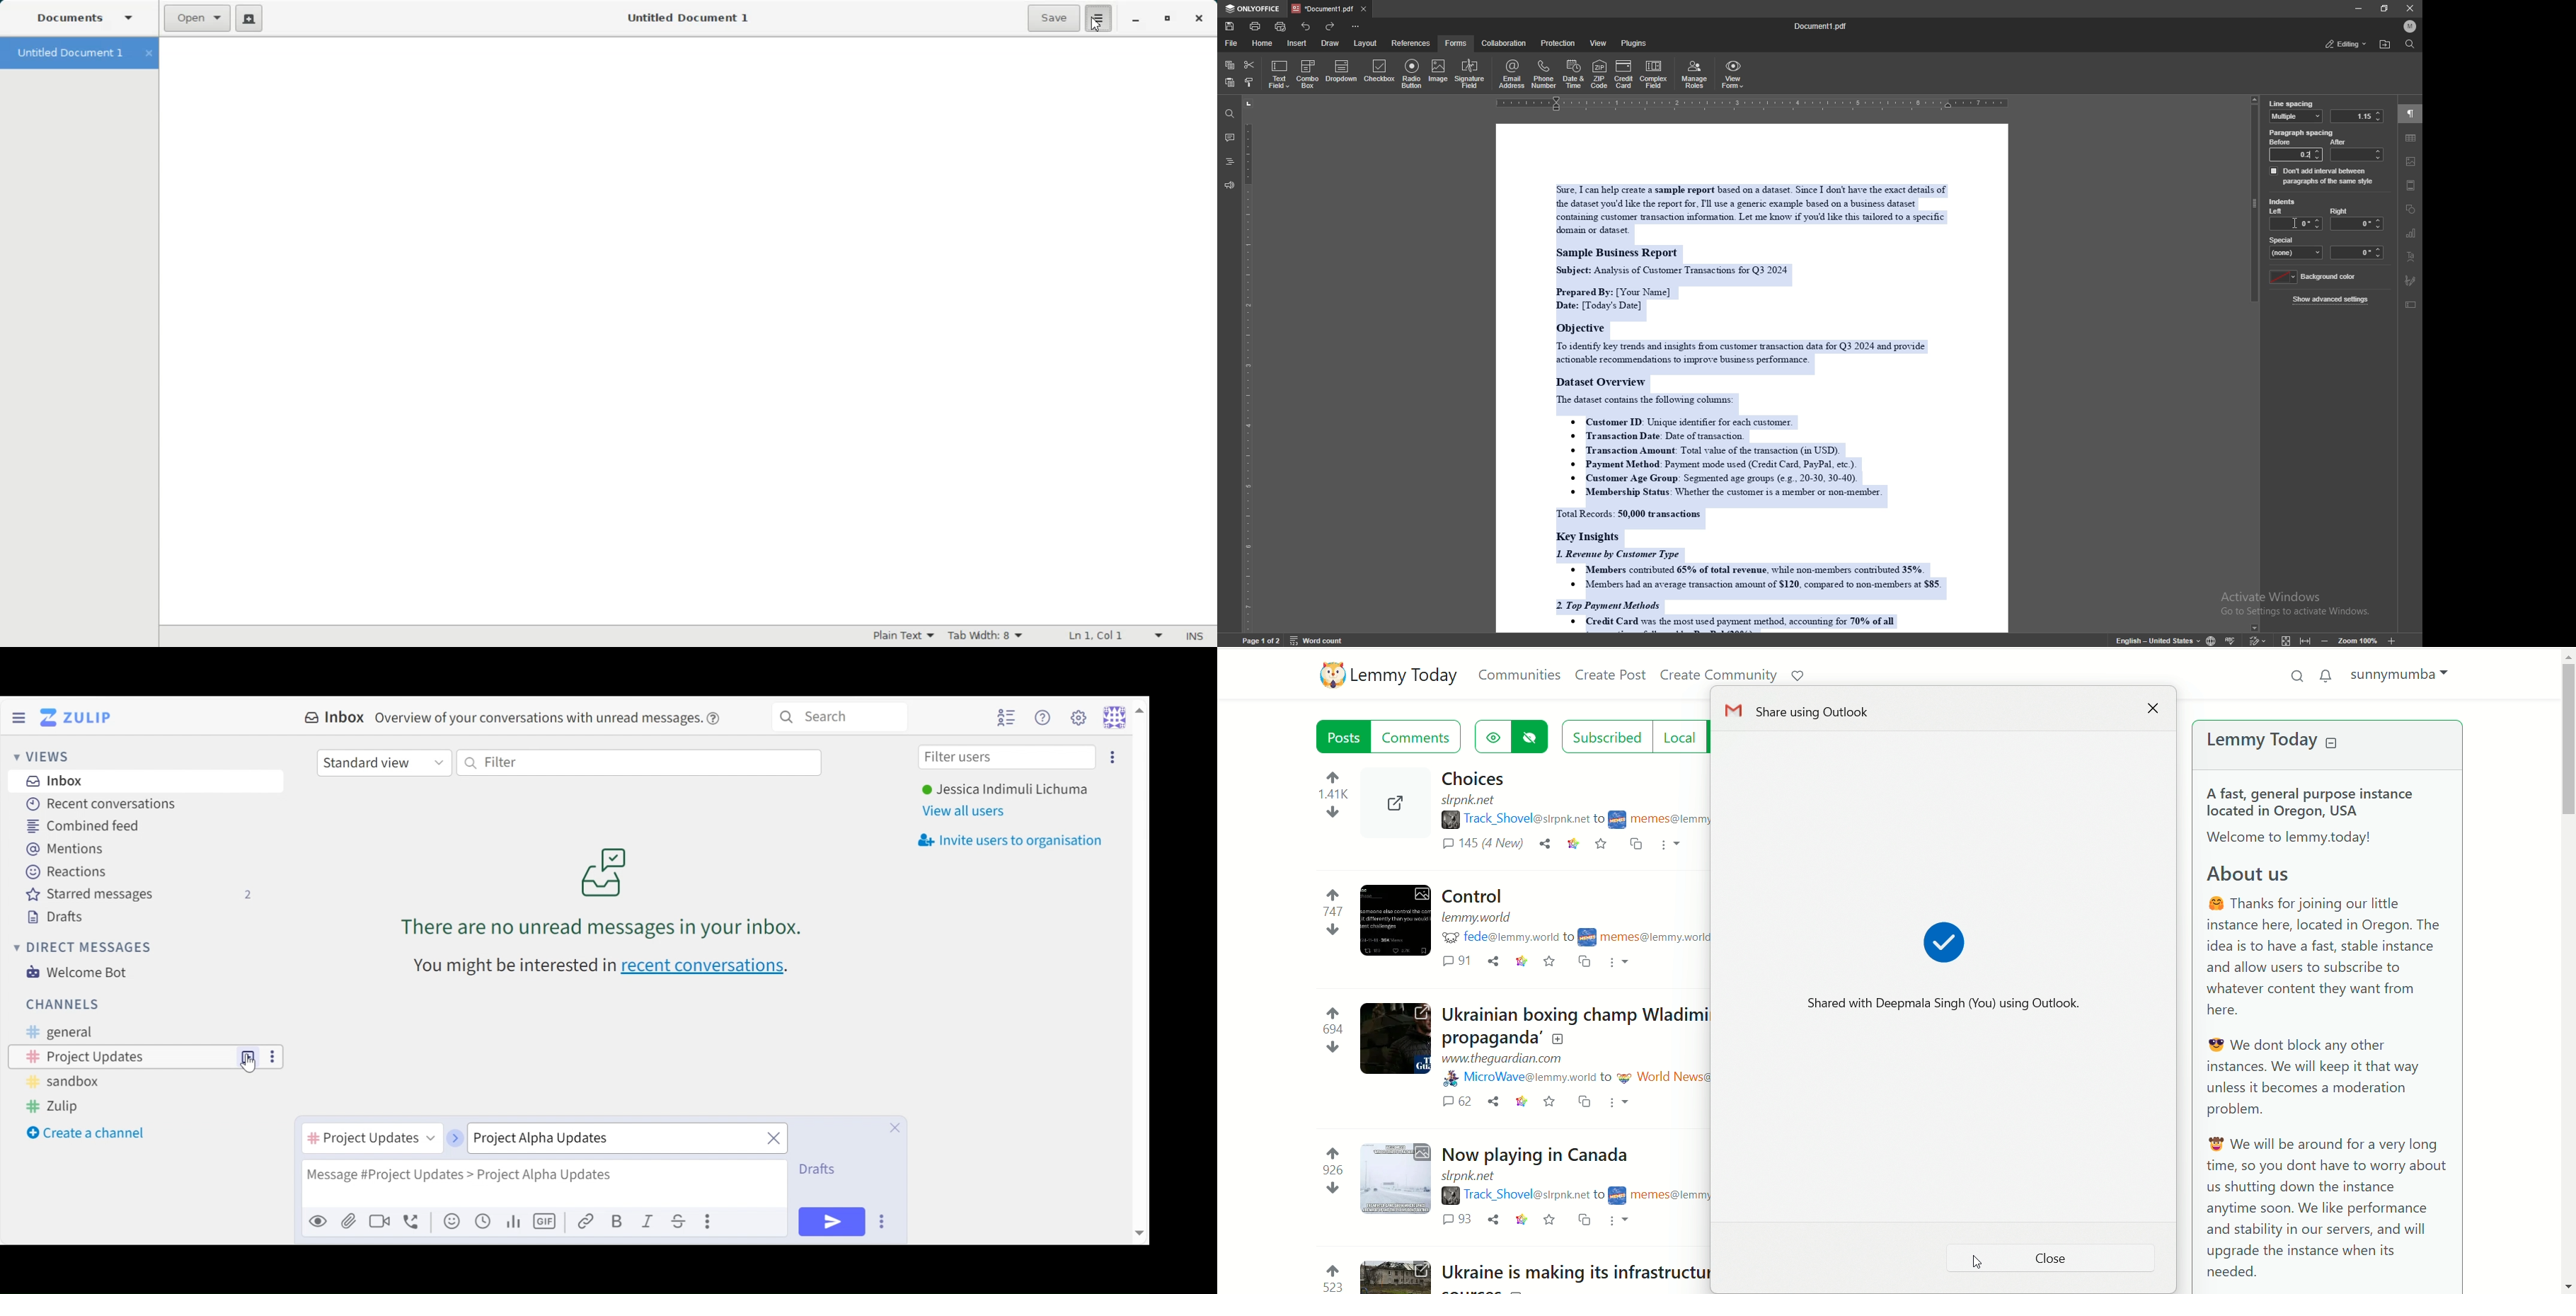  I want to click on link, so click(1522, 1101).